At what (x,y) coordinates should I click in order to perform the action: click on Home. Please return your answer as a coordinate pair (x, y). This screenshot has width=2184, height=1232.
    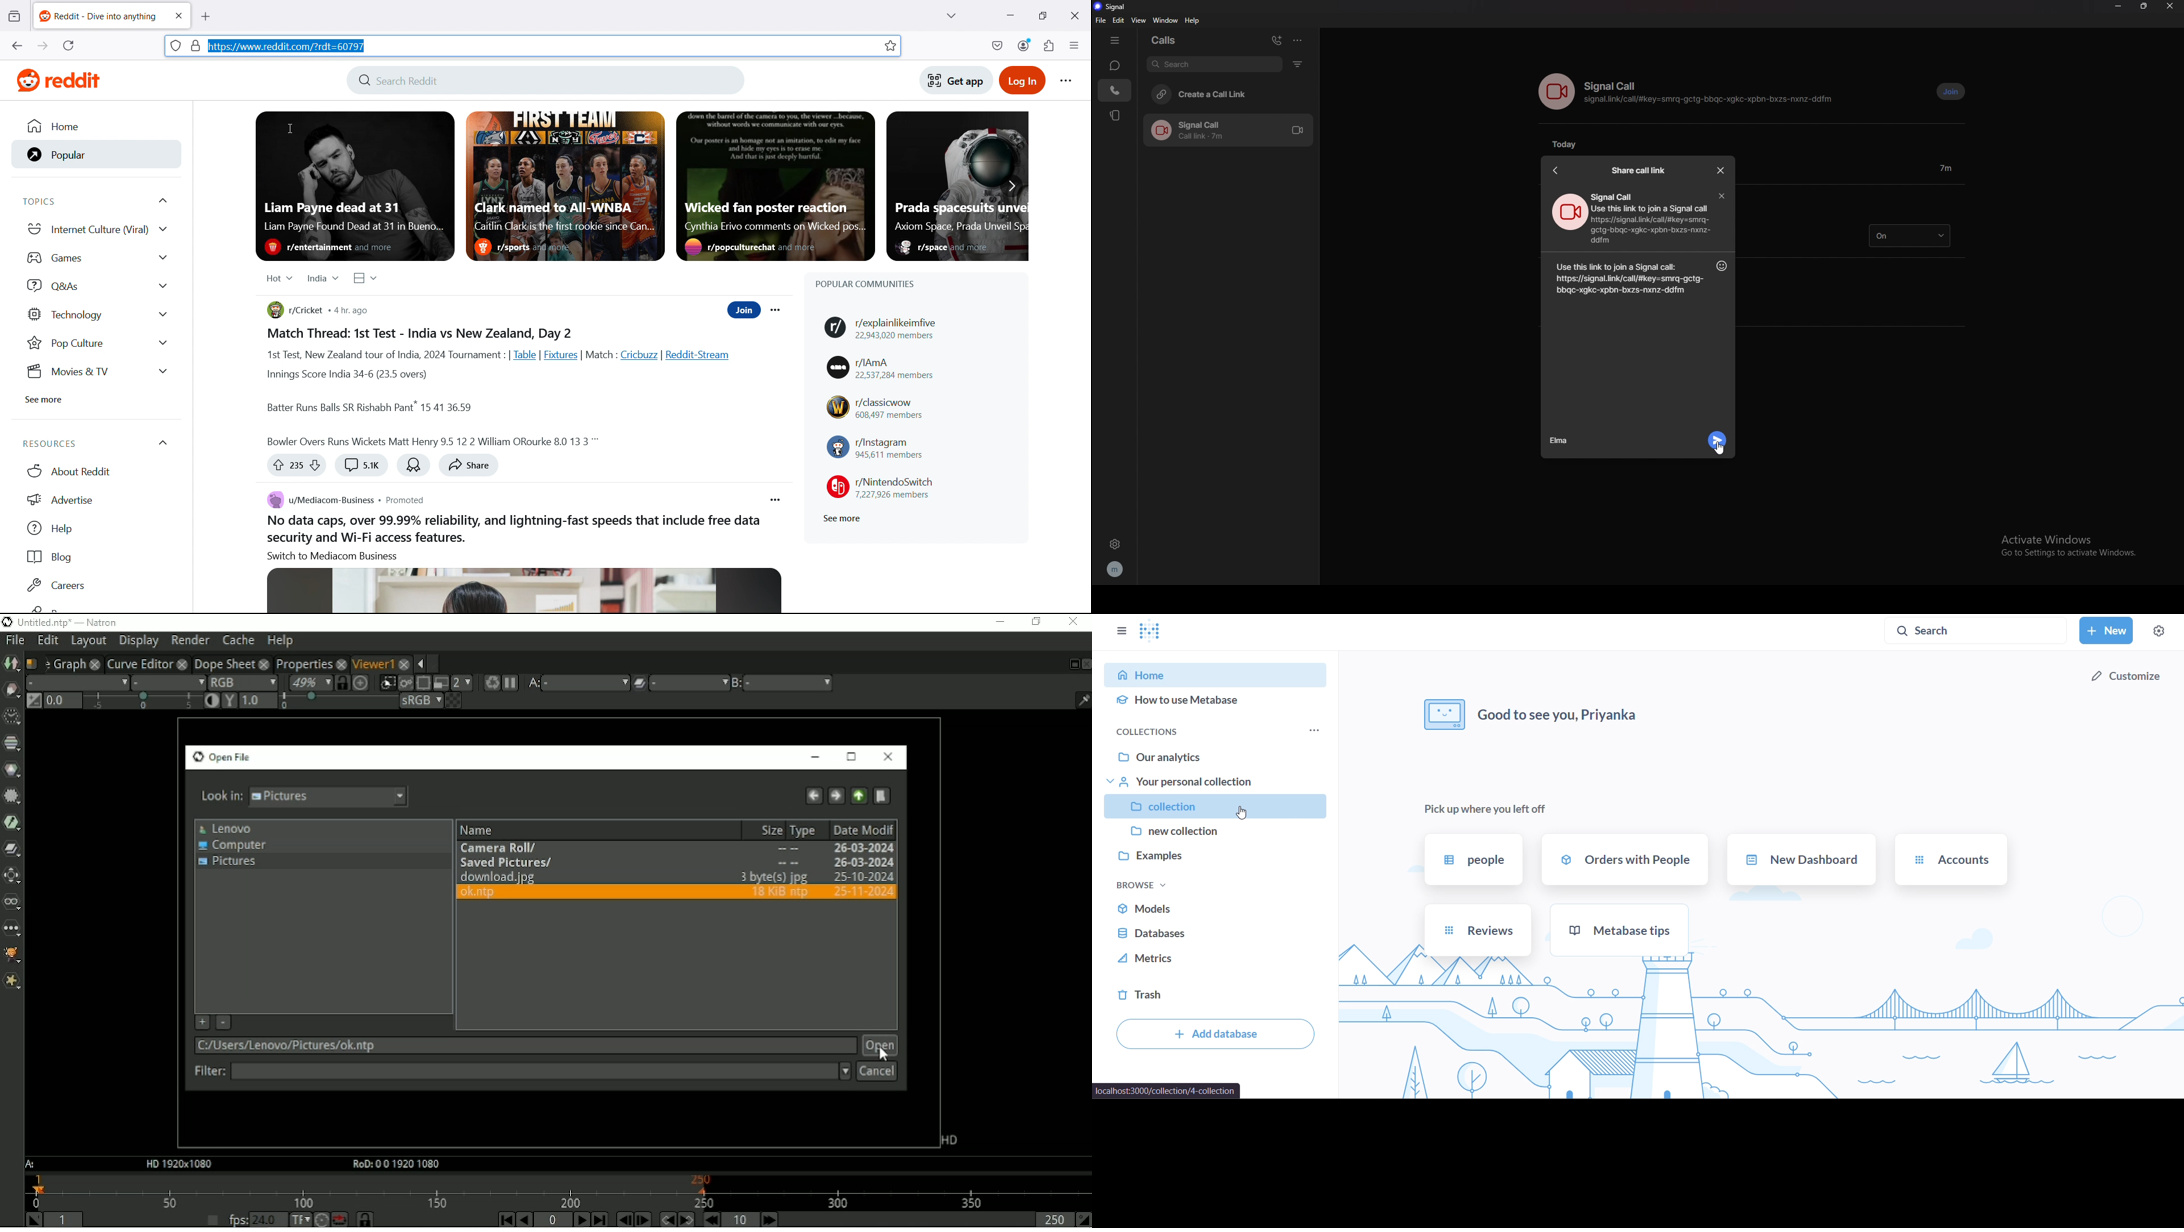
    Looking at the image, I should click on (89, 127).